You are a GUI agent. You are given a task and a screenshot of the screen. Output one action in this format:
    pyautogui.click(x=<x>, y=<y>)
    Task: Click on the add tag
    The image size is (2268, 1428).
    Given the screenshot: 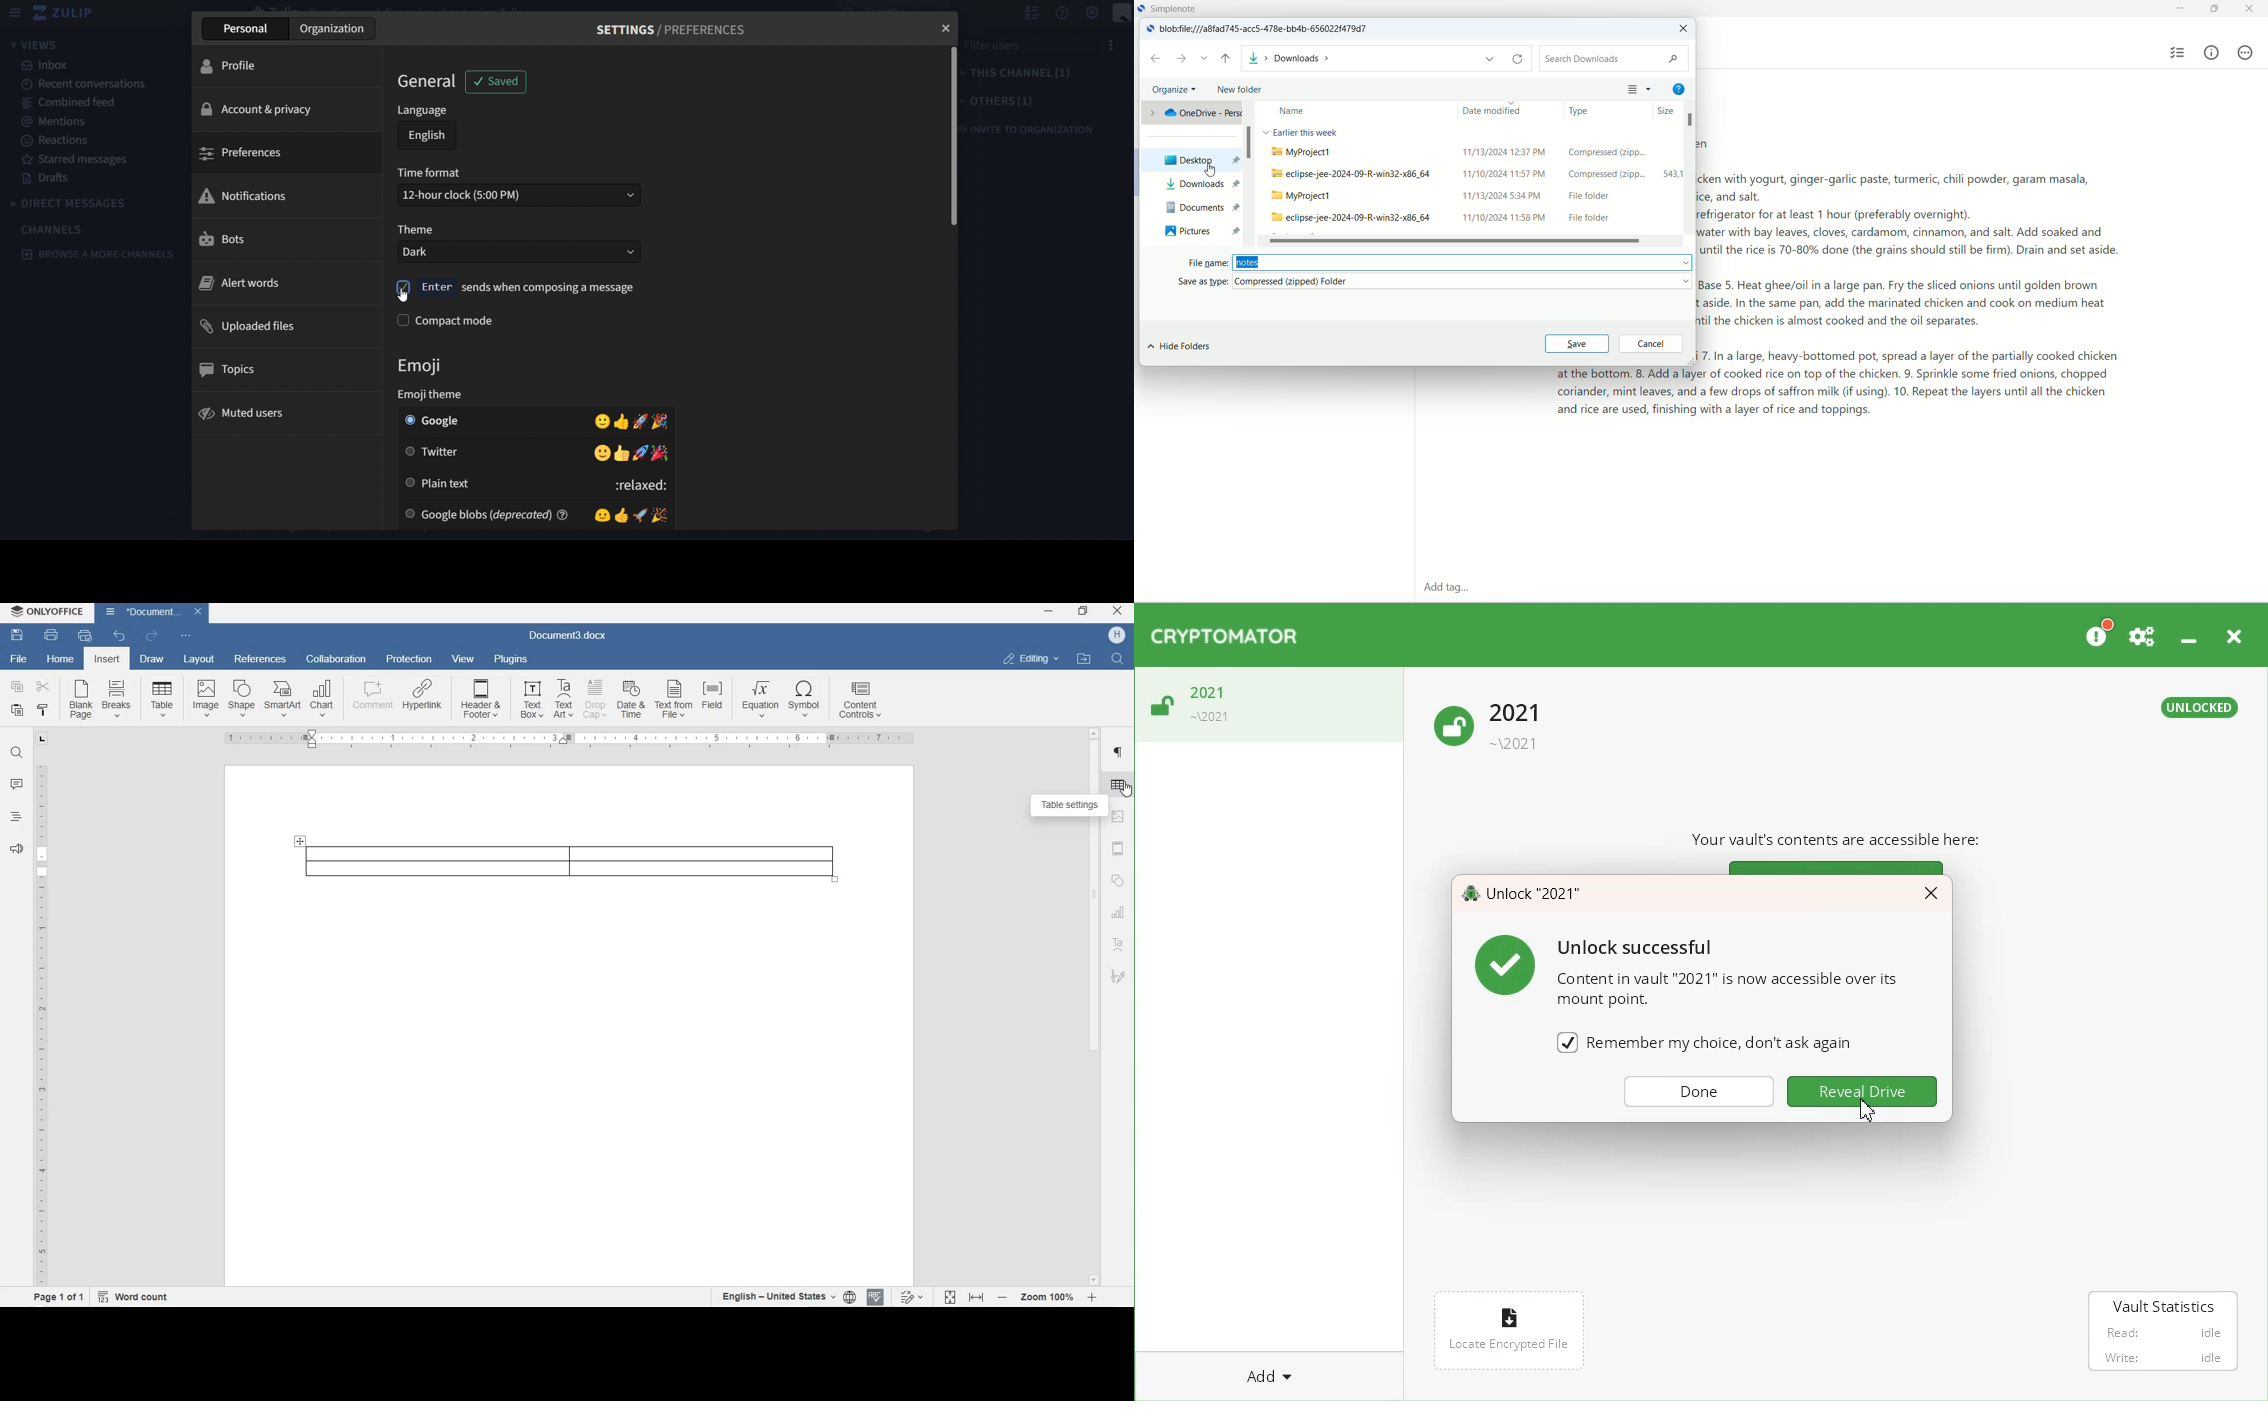 What is the action you would take?
    pyautogui.click(x=1445, y=589)
    